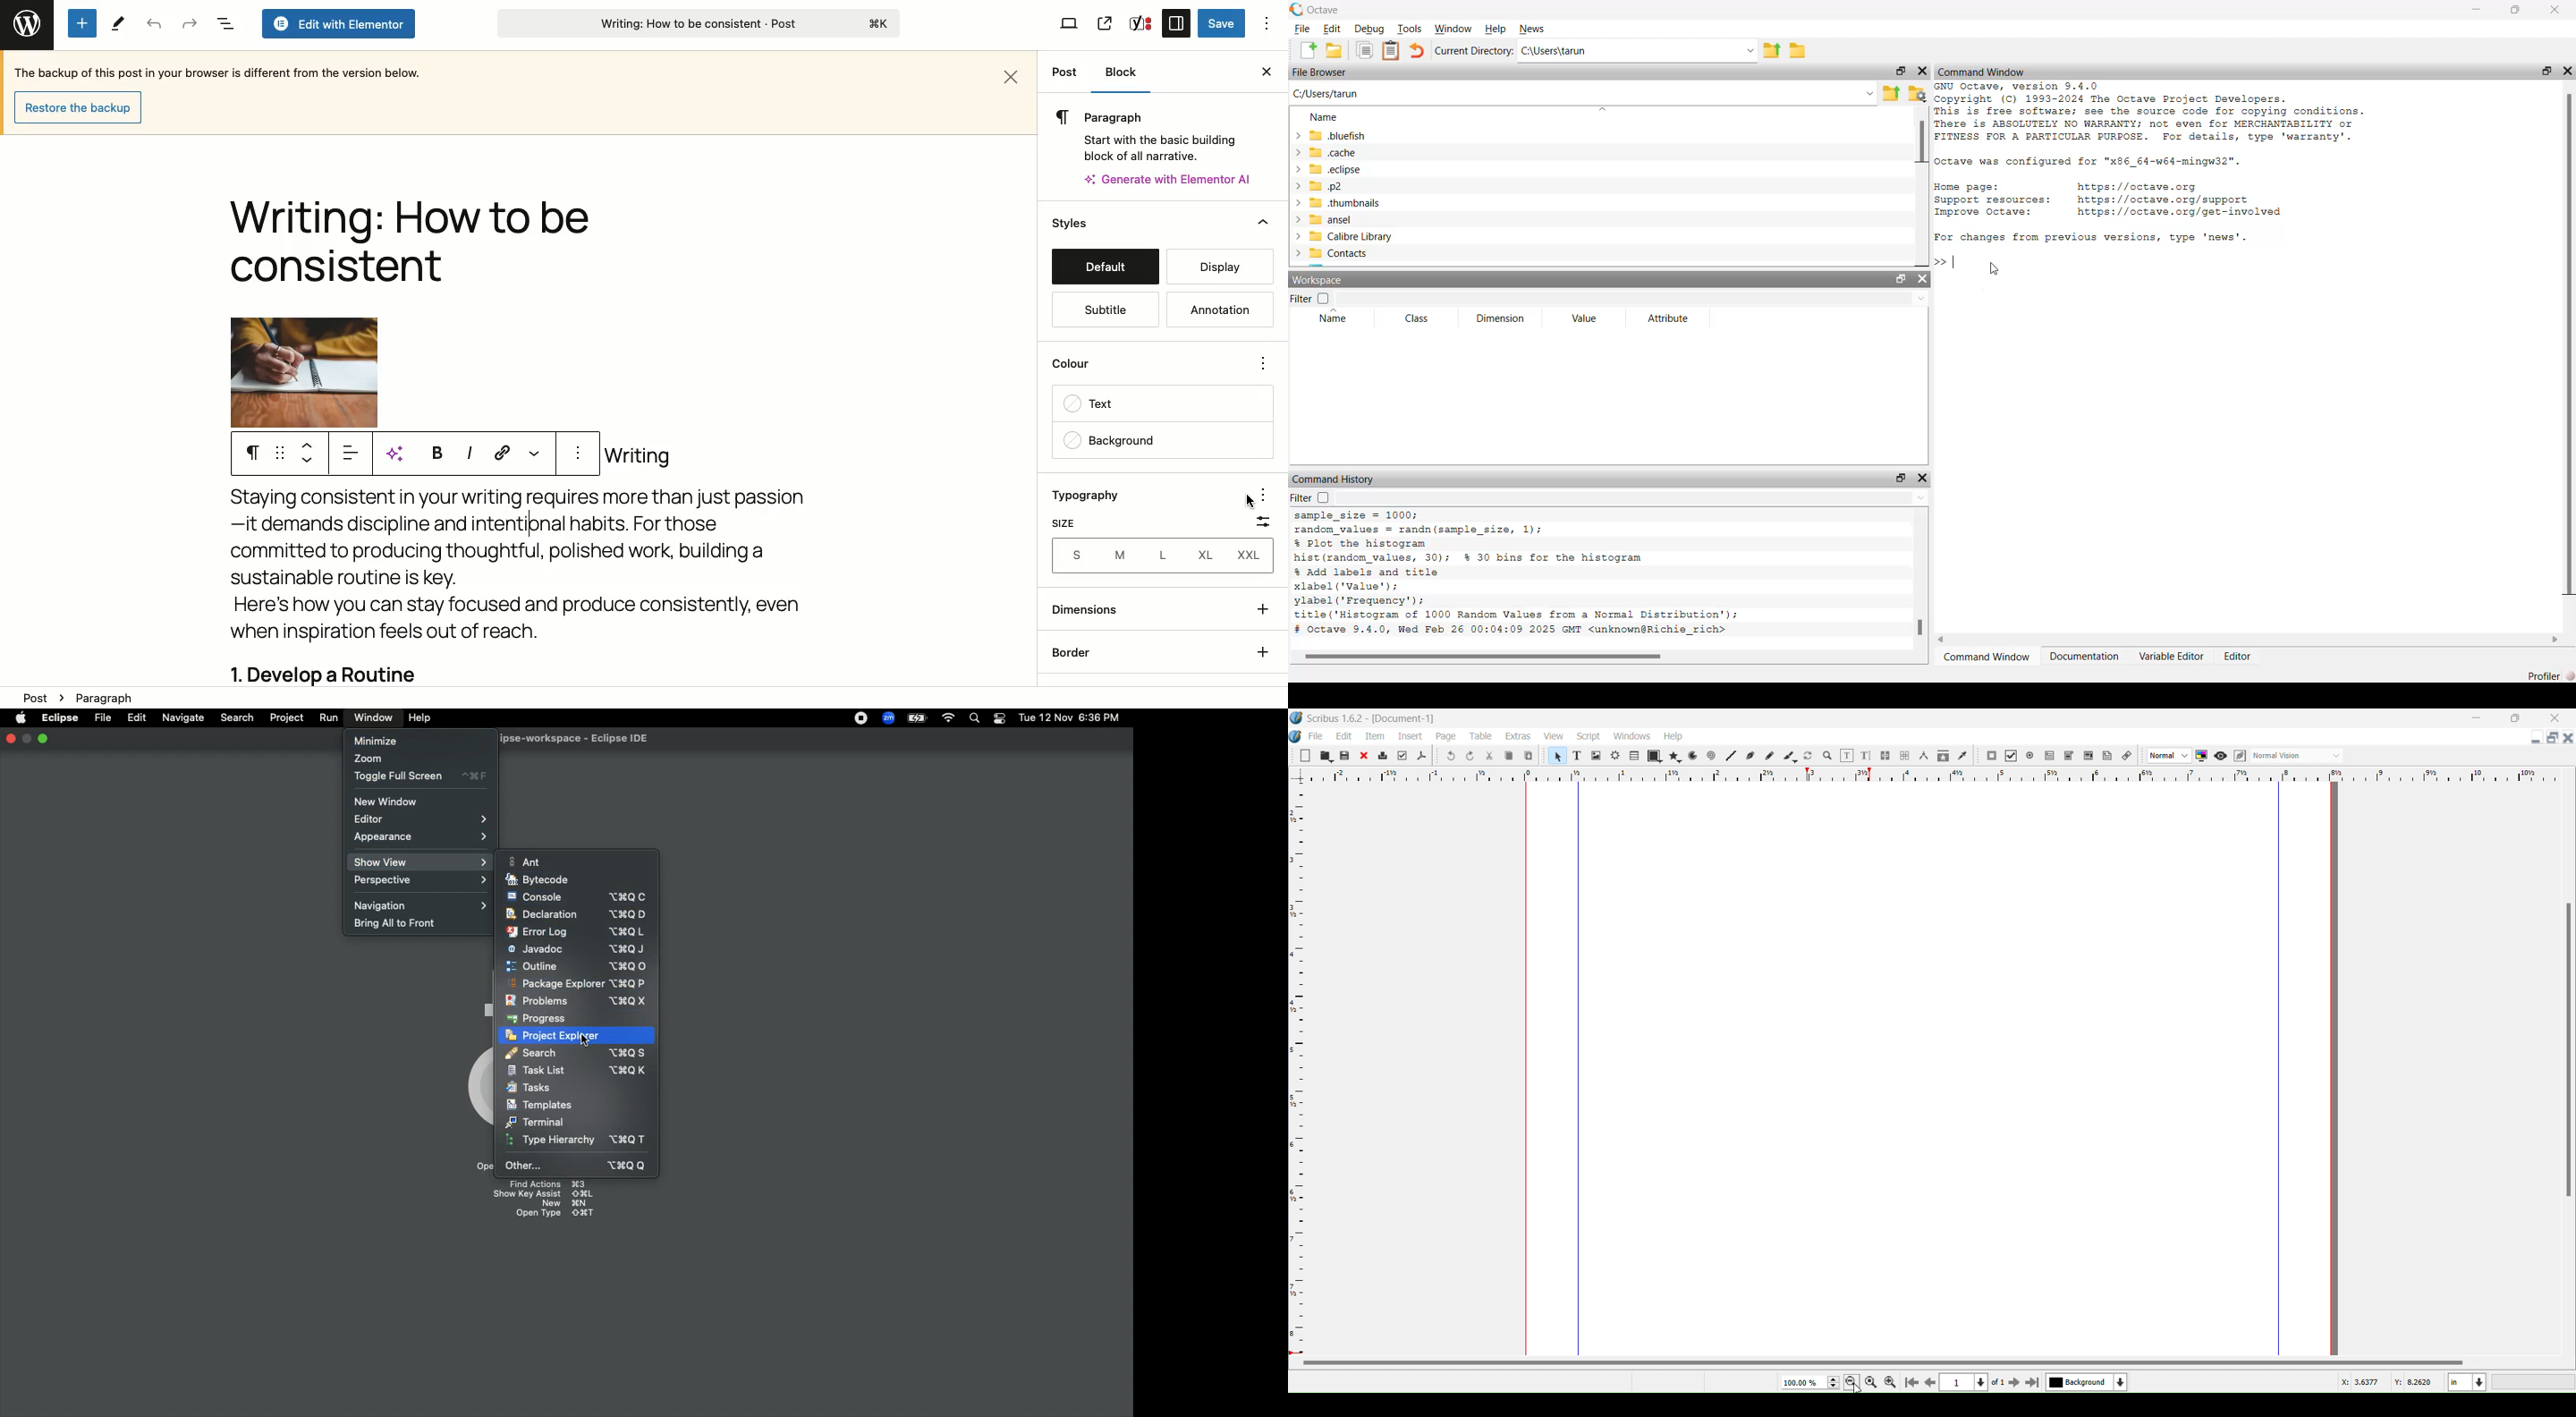  I want to click on PDF Radio Button, so click(2030, 755).